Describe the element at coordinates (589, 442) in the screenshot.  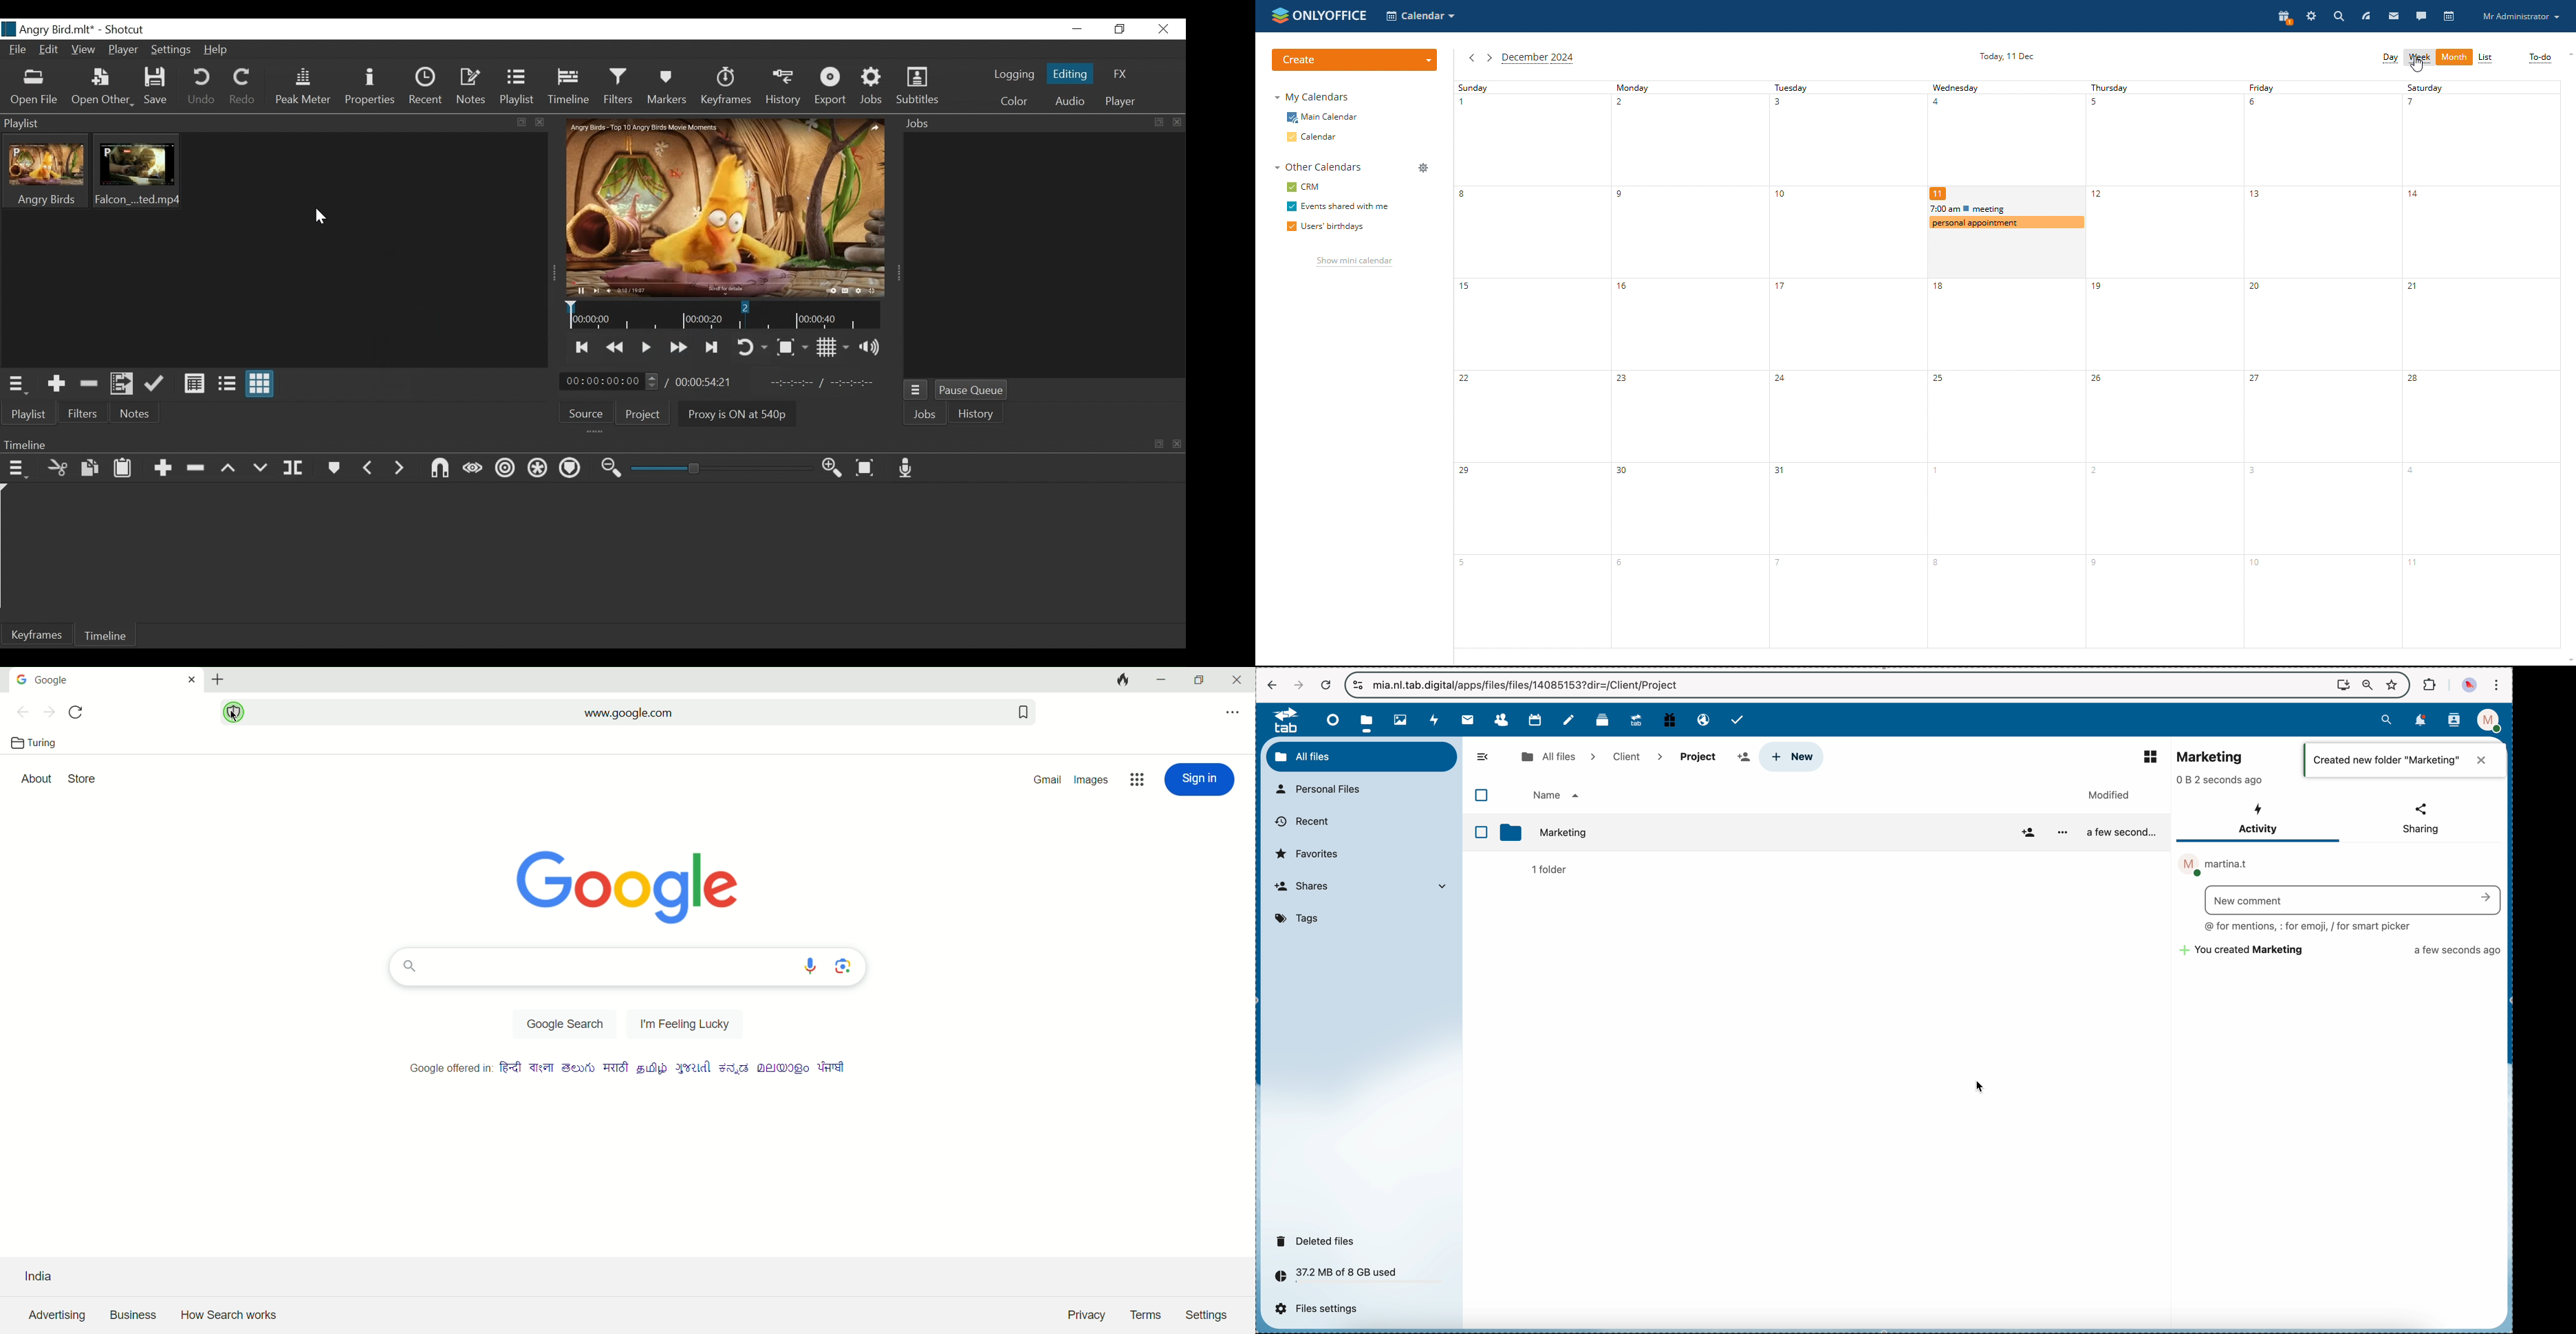
I see `Timeline Panel` at that location.